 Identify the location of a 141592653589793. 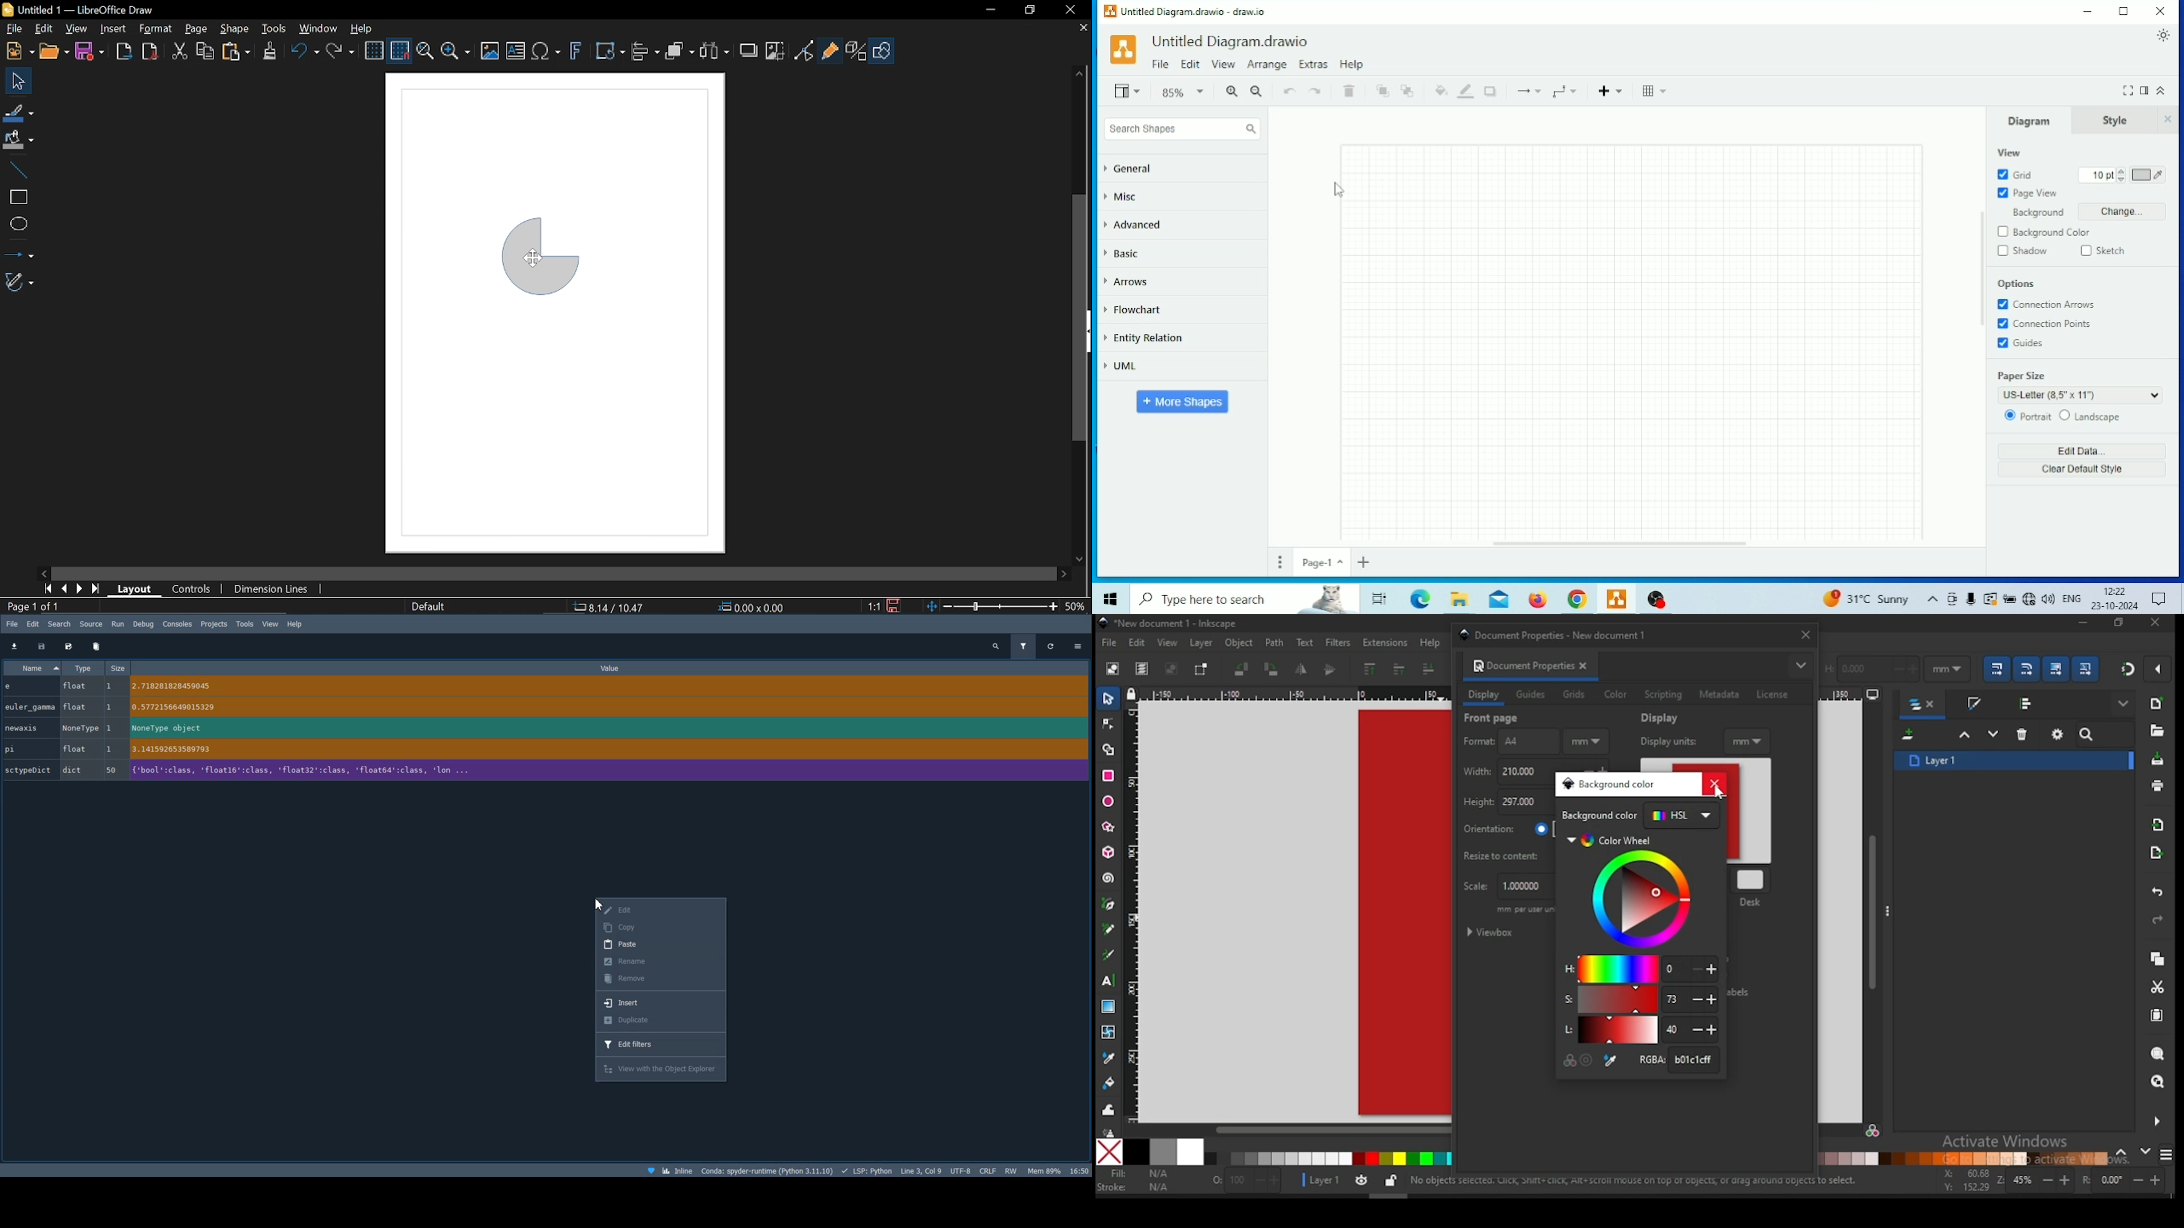
(180, 749).